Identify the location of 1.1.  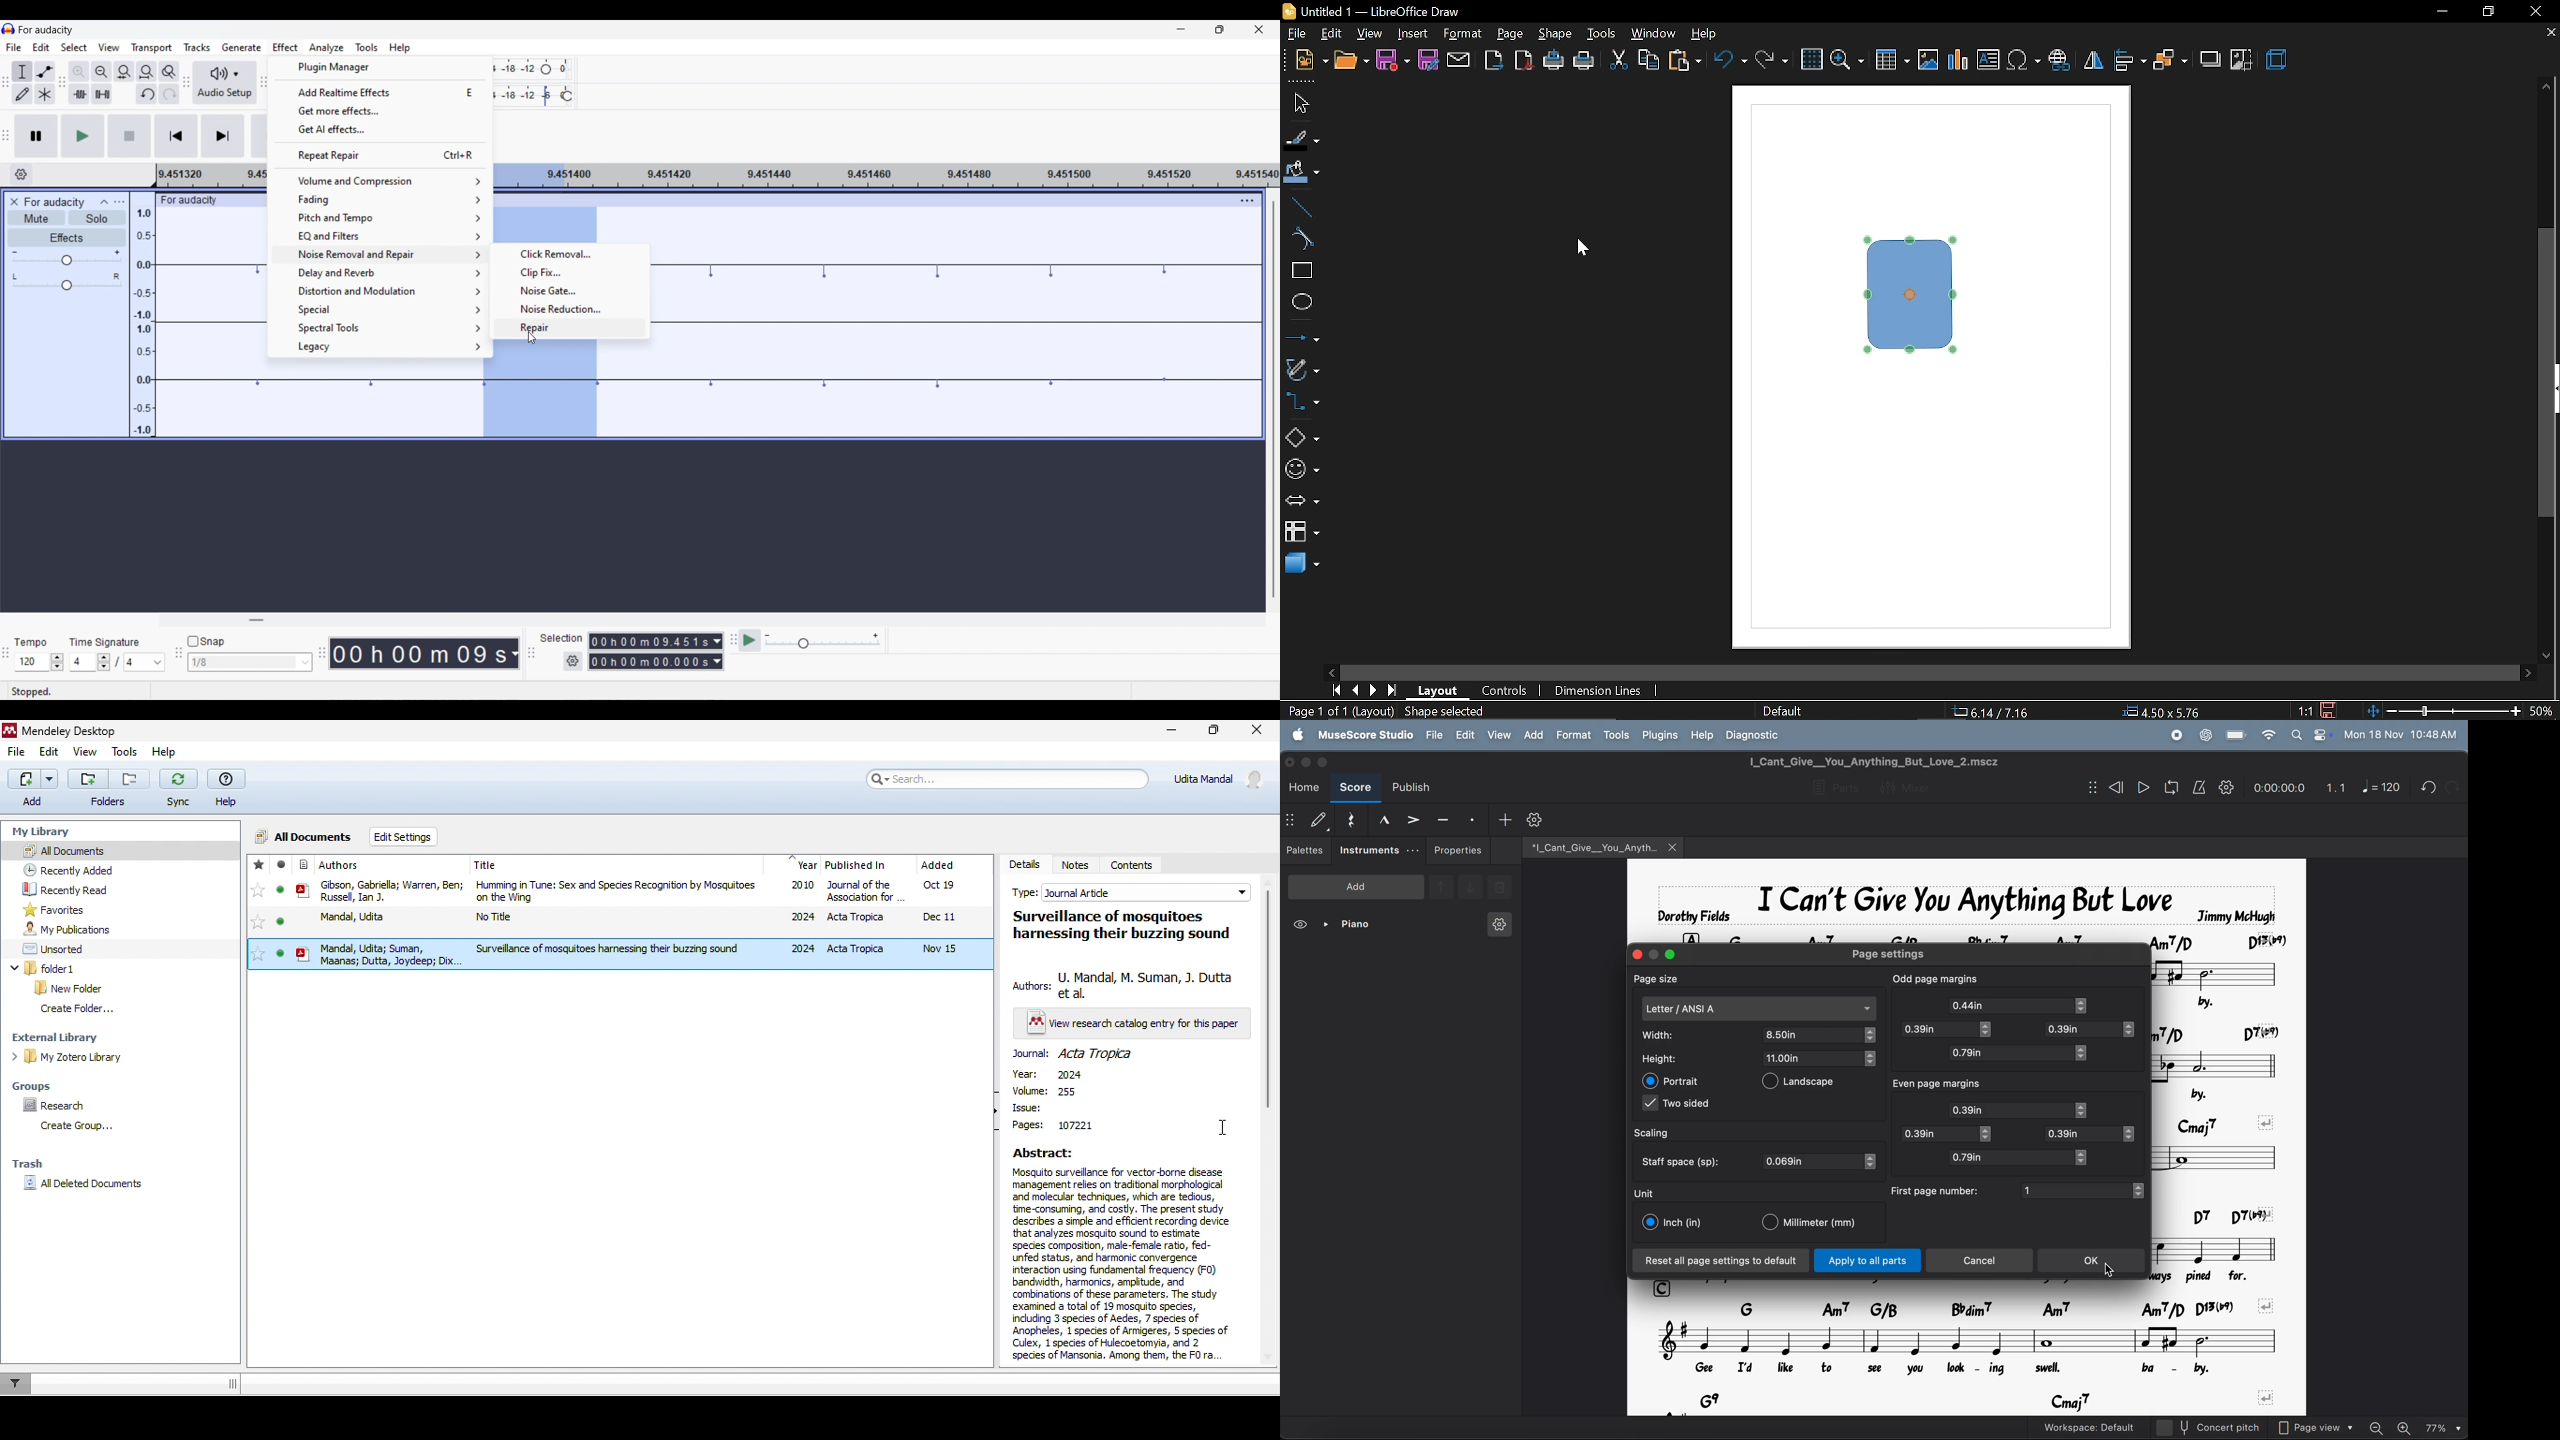
(2336, 785).